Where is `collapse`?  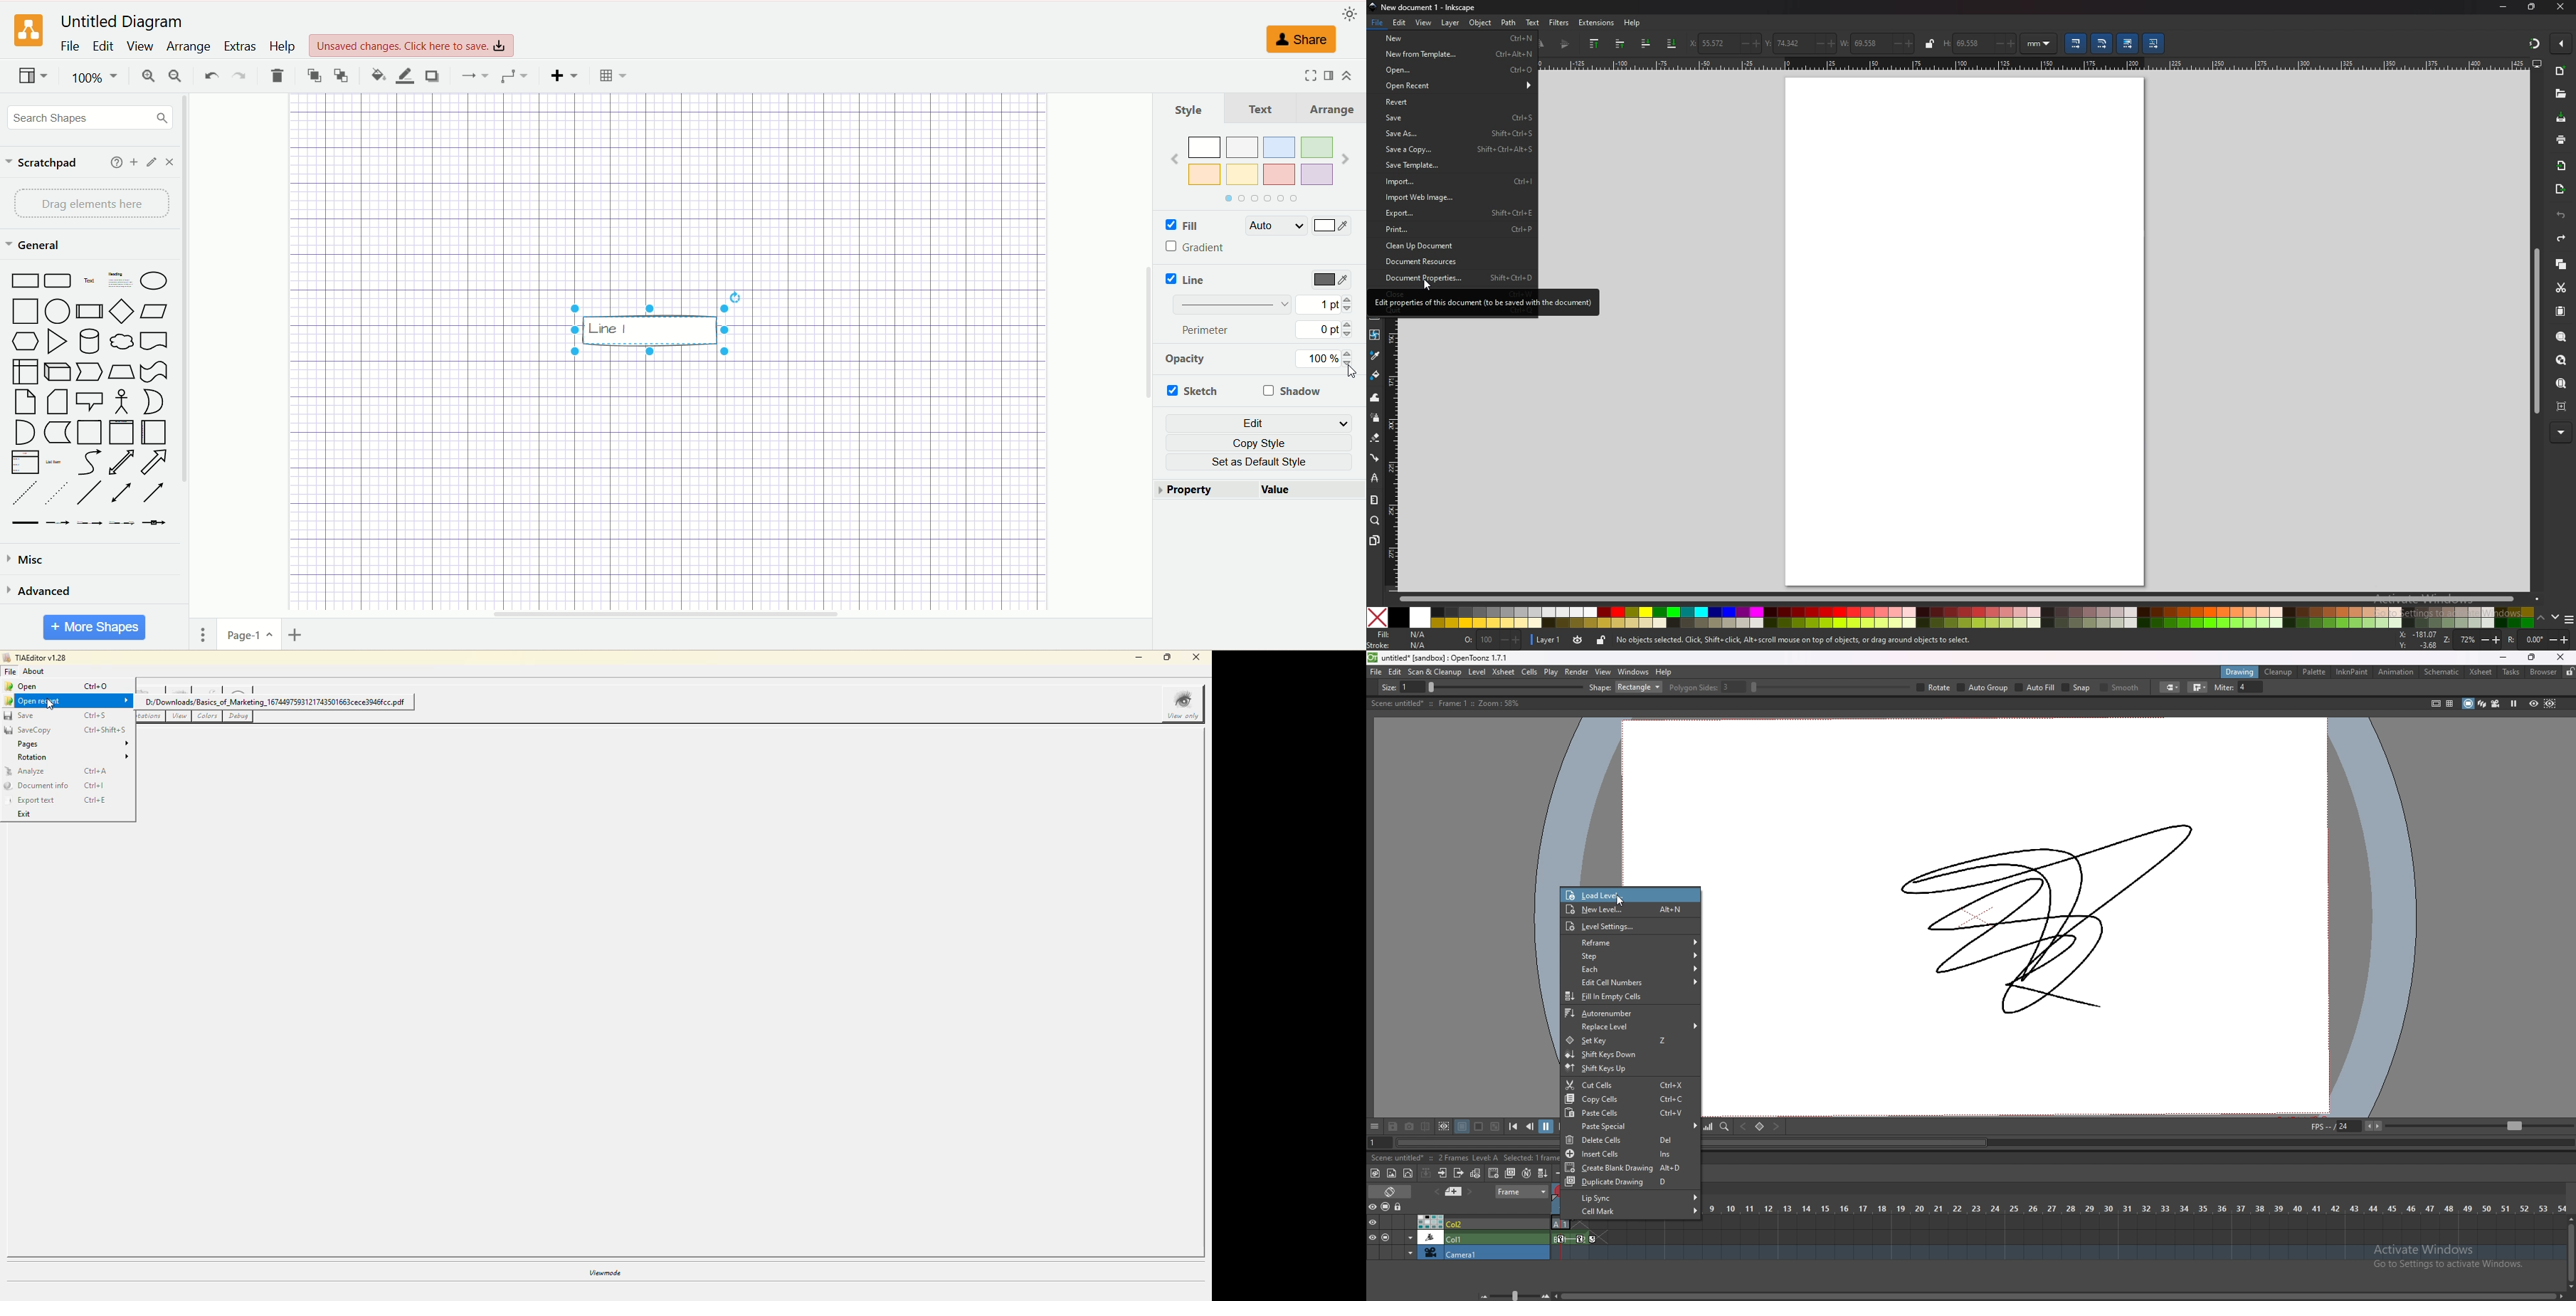
collapse is located at coordinates (1426, 1172).